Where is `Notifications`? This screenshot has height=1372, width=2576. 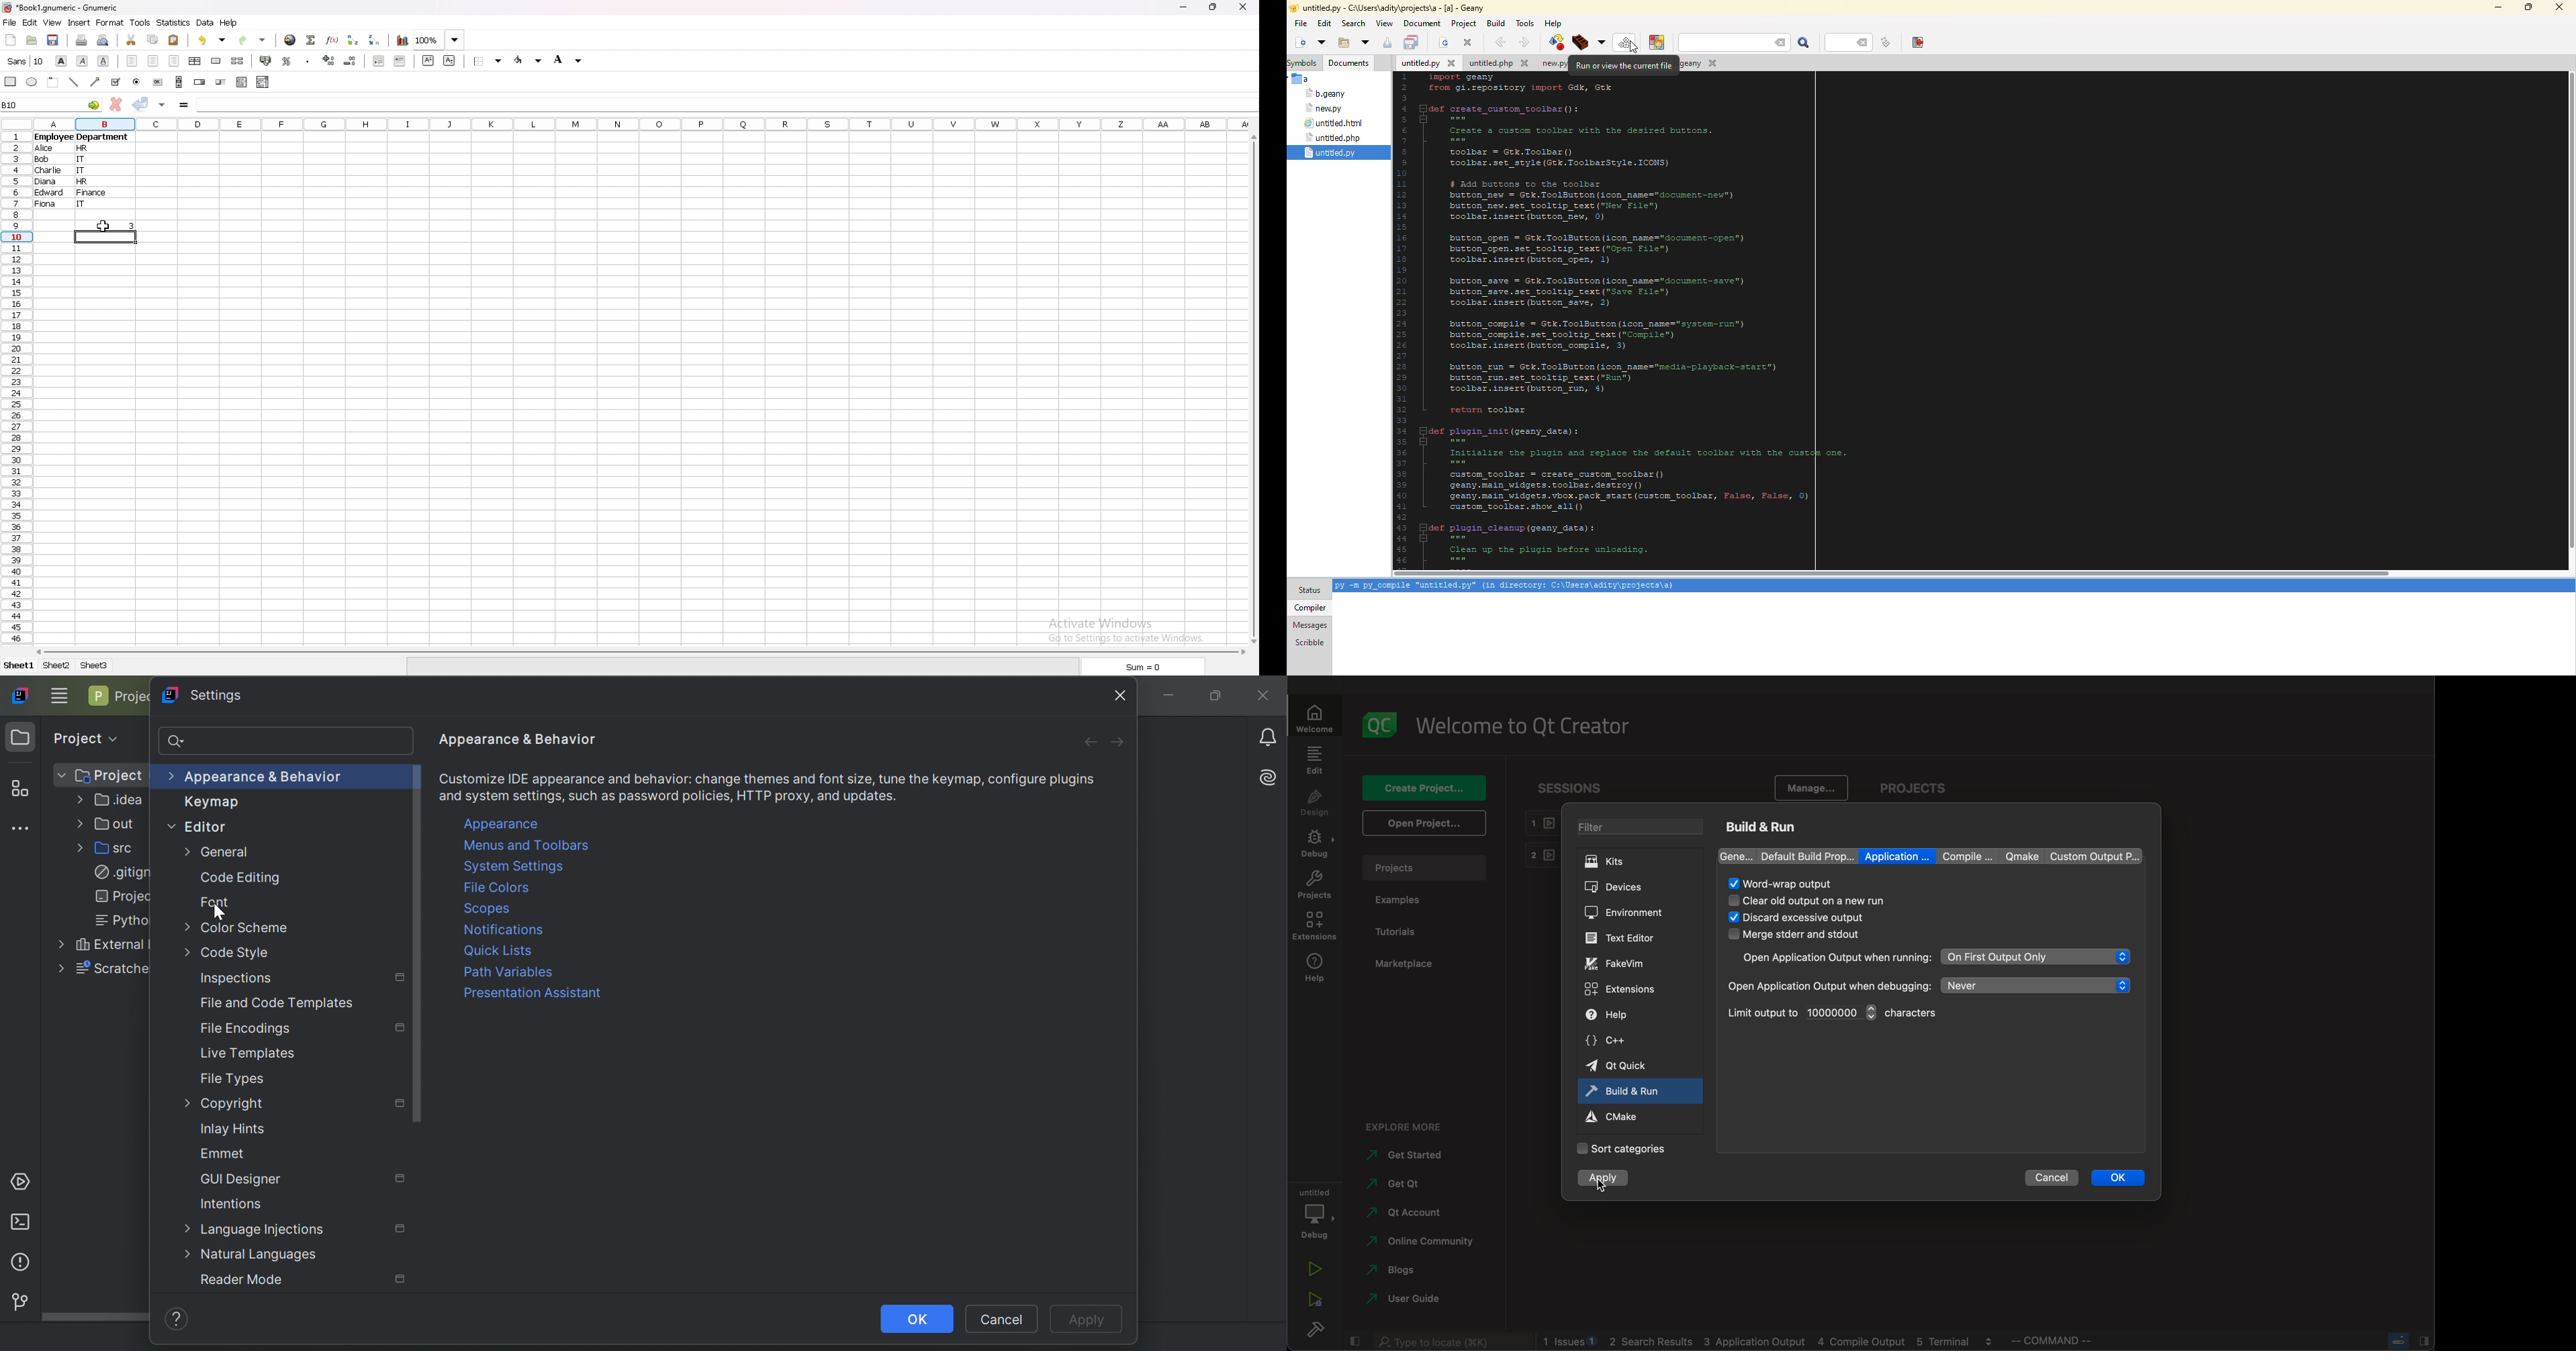 Notifications is located at coordinates (503, 929).